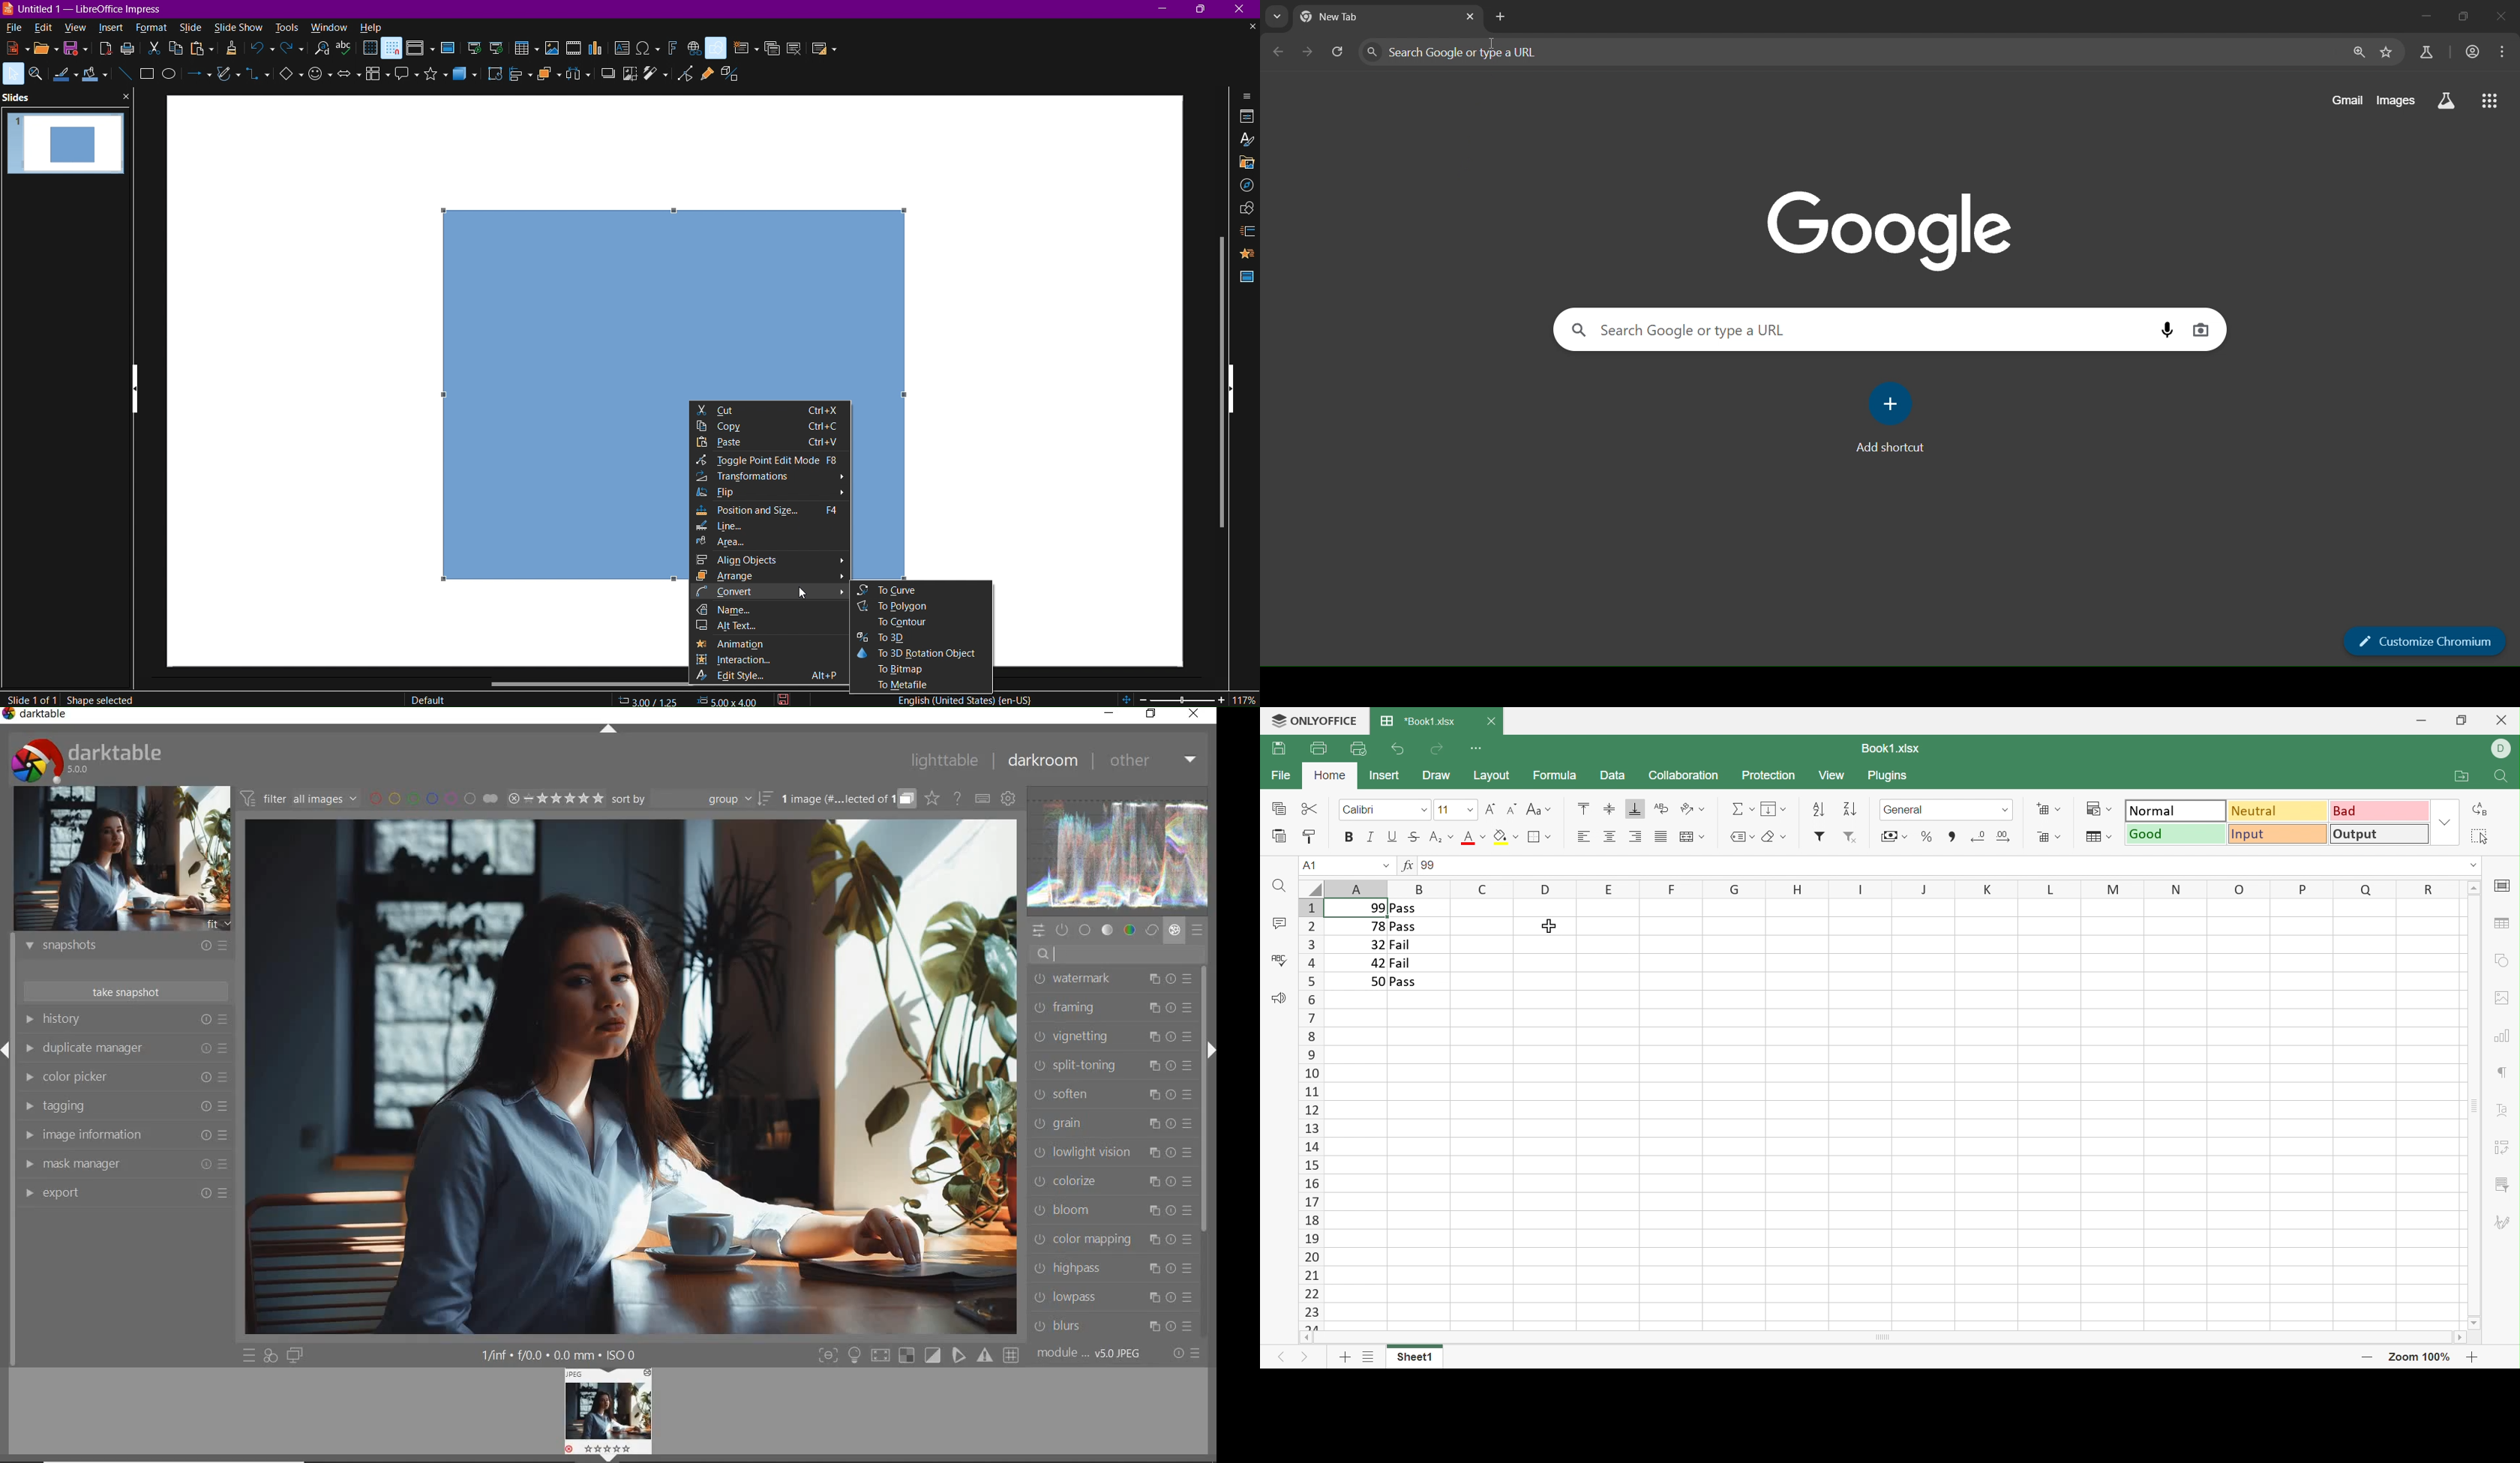  What do you see at coordinates (526, 49) in the screenshot?
I see `Insert Table` at bounding box center [526, 49].